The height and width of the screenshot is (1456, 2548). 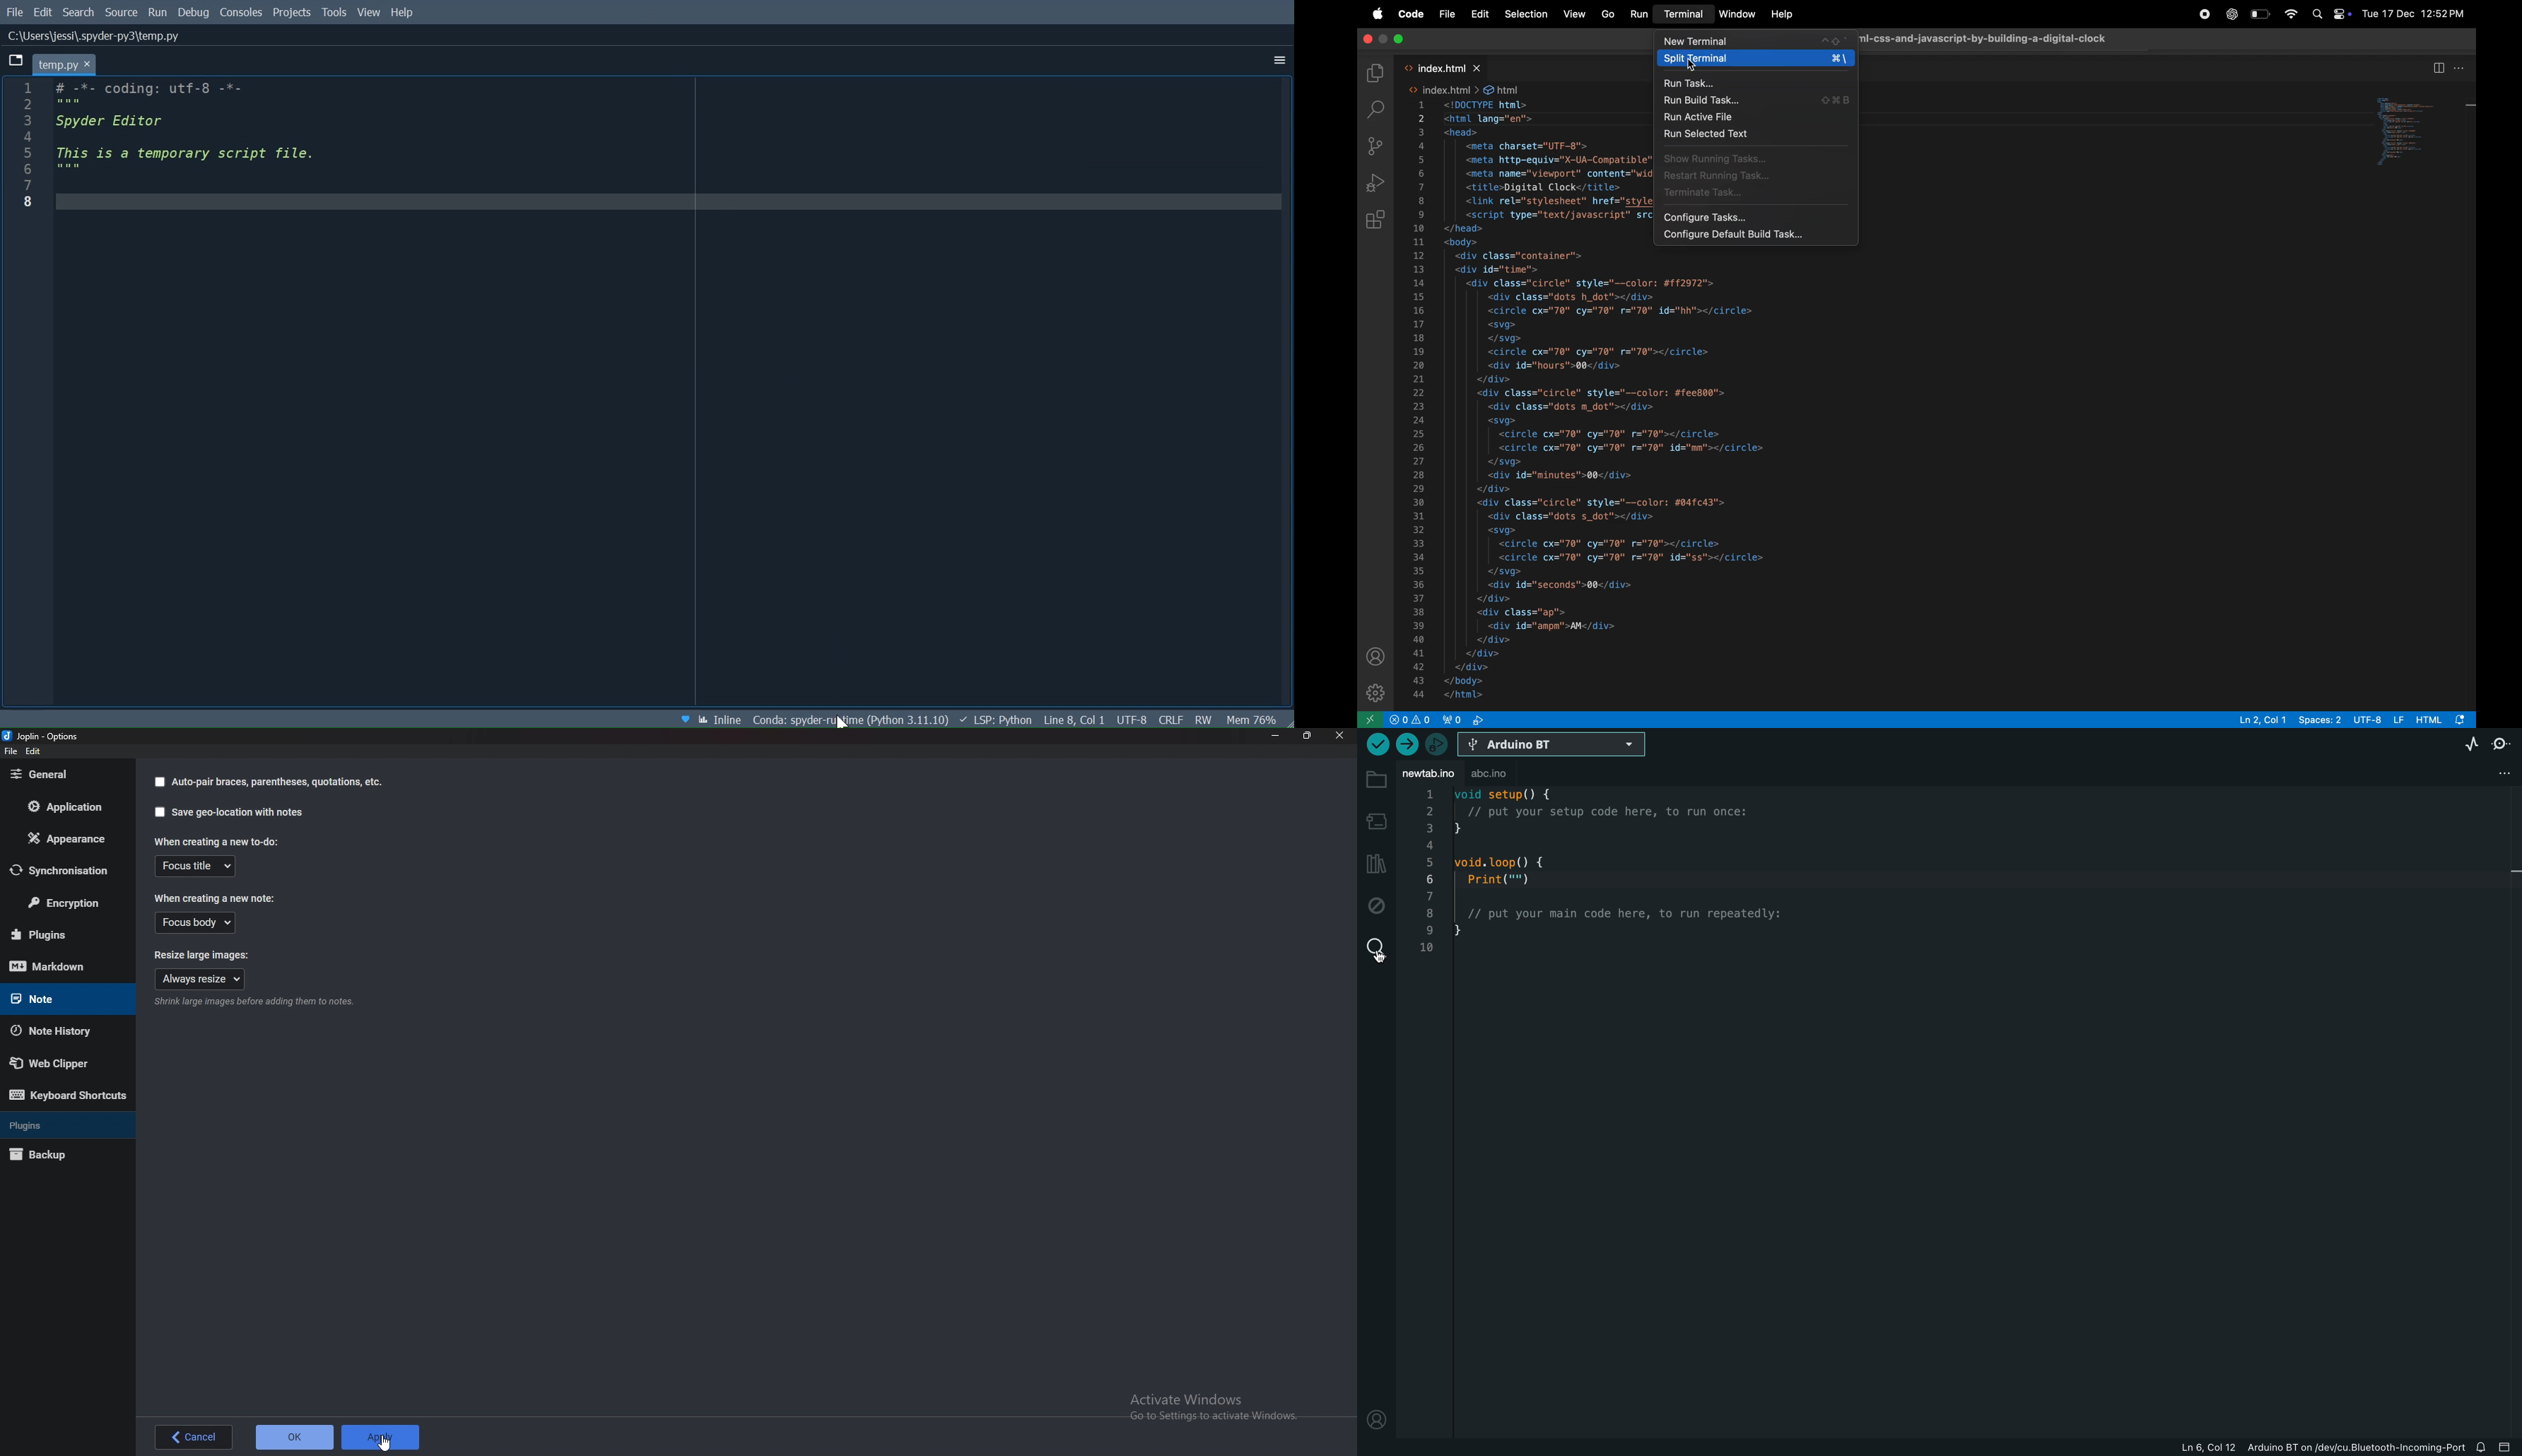 What do you see at coordinates (268, 782) in the screenshot?
I see `autopair braces parenthesis quotation et cetera` at bounding box center [268, 782].